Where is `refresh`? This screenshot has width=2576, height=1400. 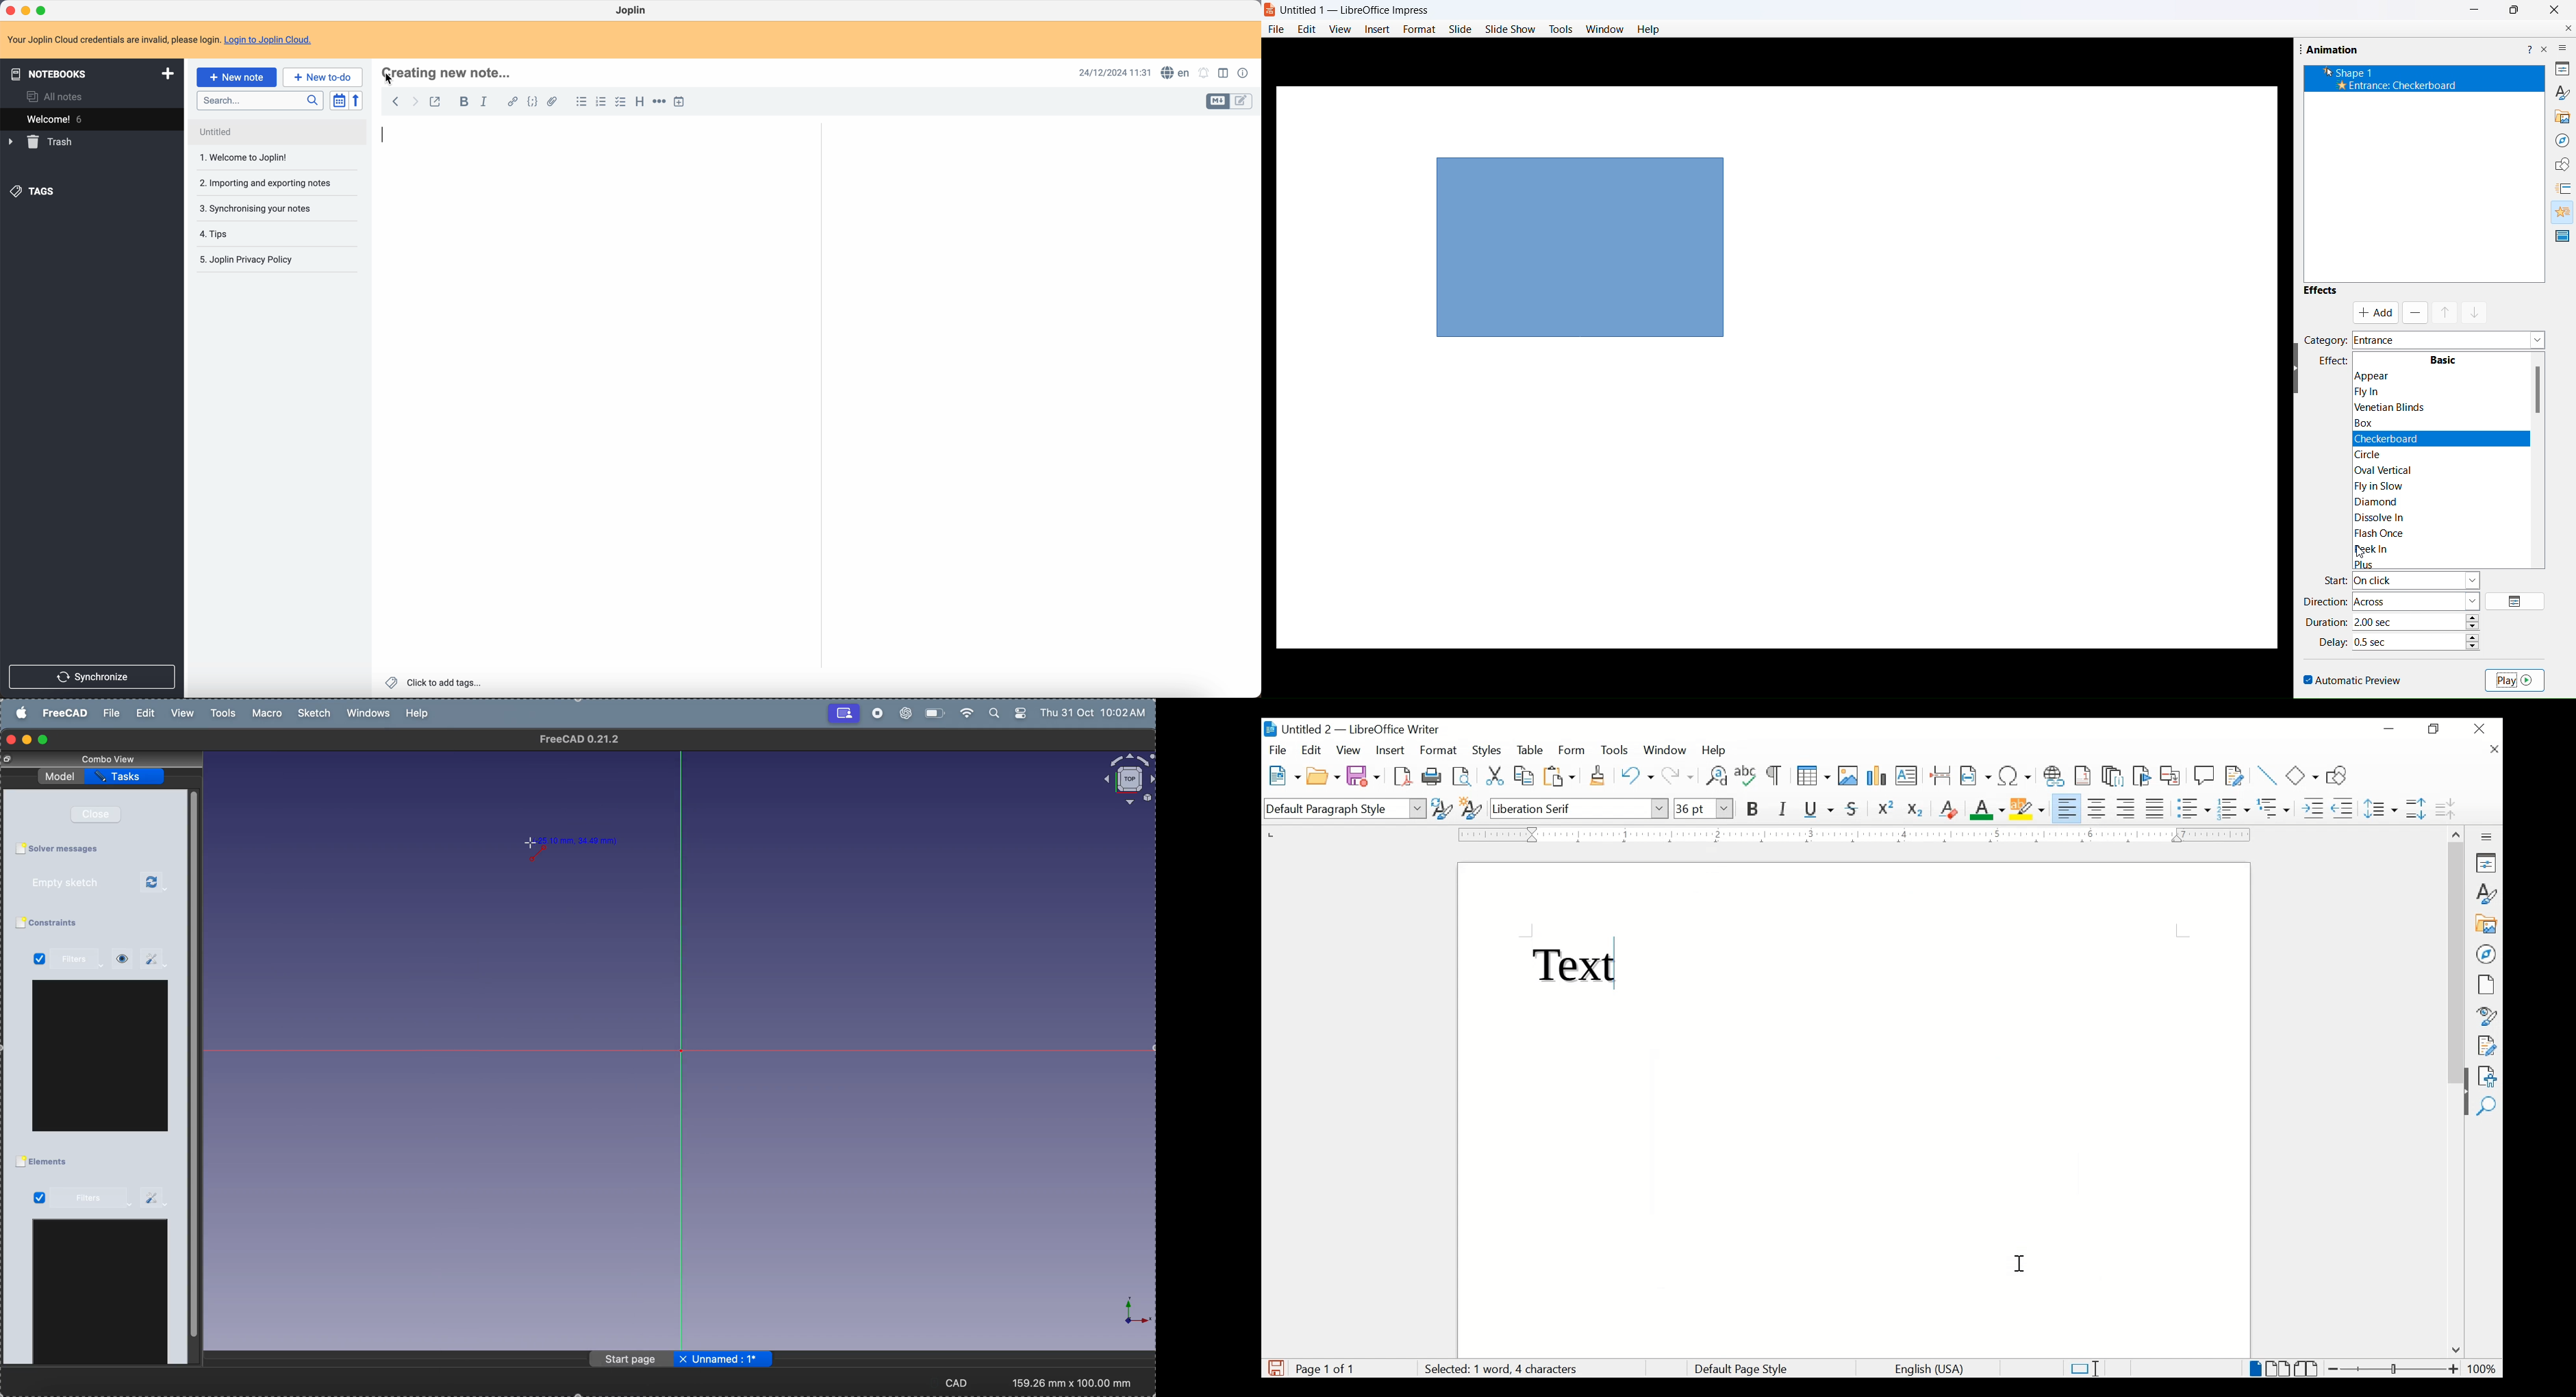
refresh is located at coordinates (155, 883).